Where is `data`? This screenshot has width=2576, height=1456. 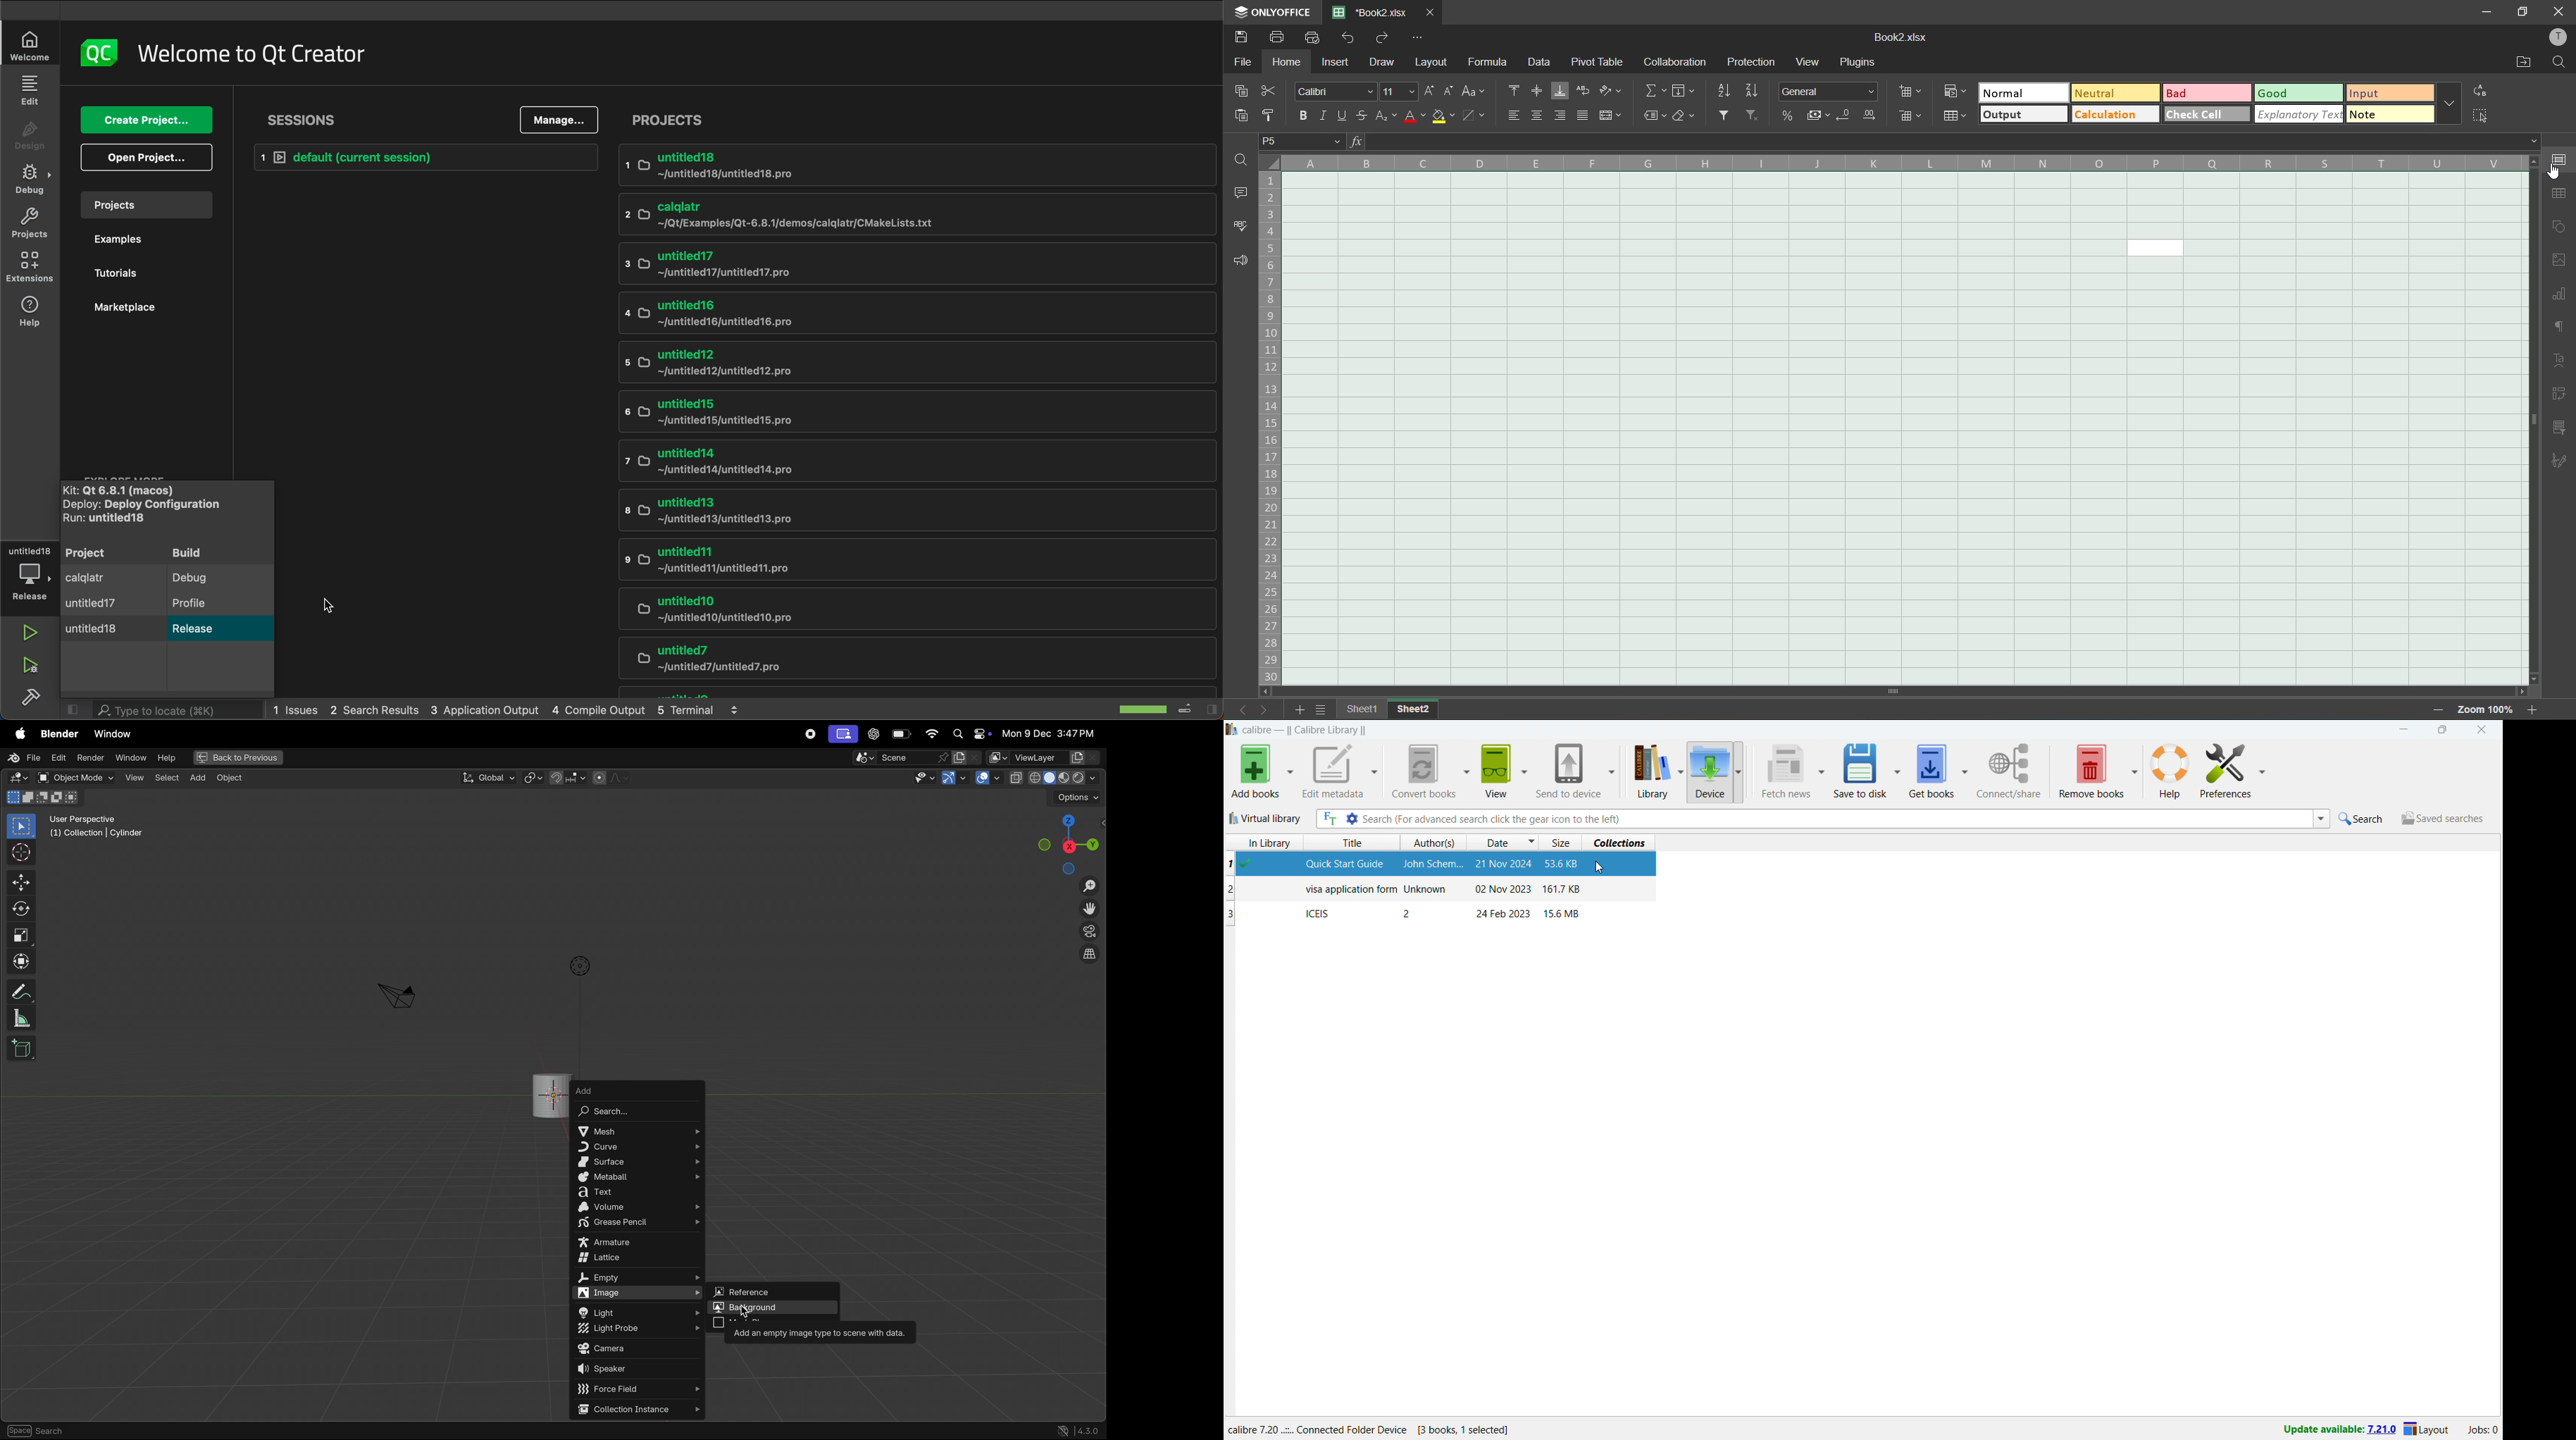
data is located at coordinates (1541, 64).